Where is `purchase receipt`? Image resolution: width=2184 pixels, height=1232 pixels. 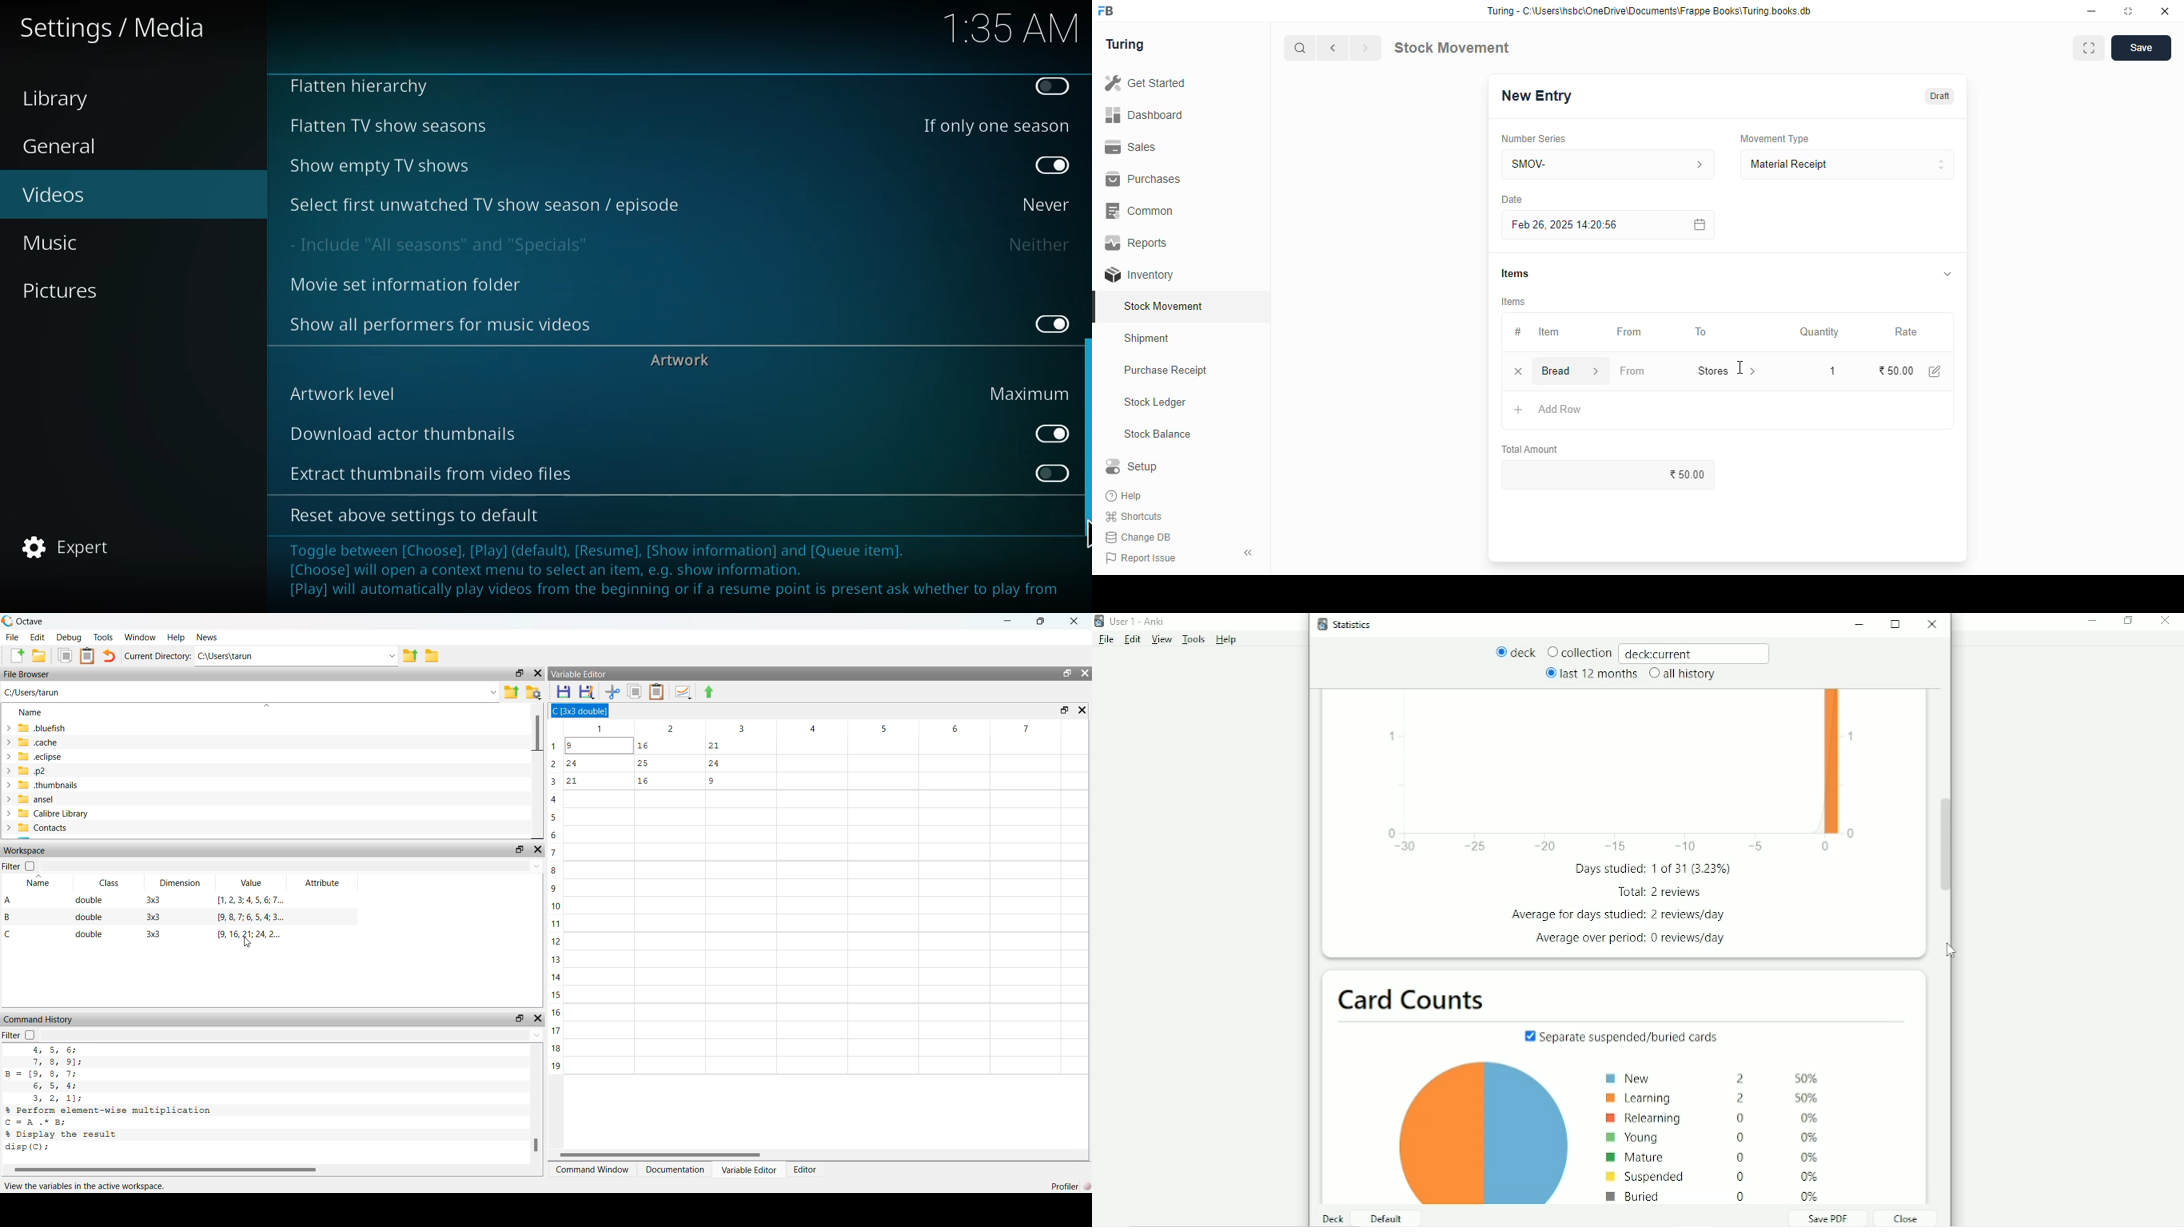 purchase receipt is located at coordinates (1166, 370).